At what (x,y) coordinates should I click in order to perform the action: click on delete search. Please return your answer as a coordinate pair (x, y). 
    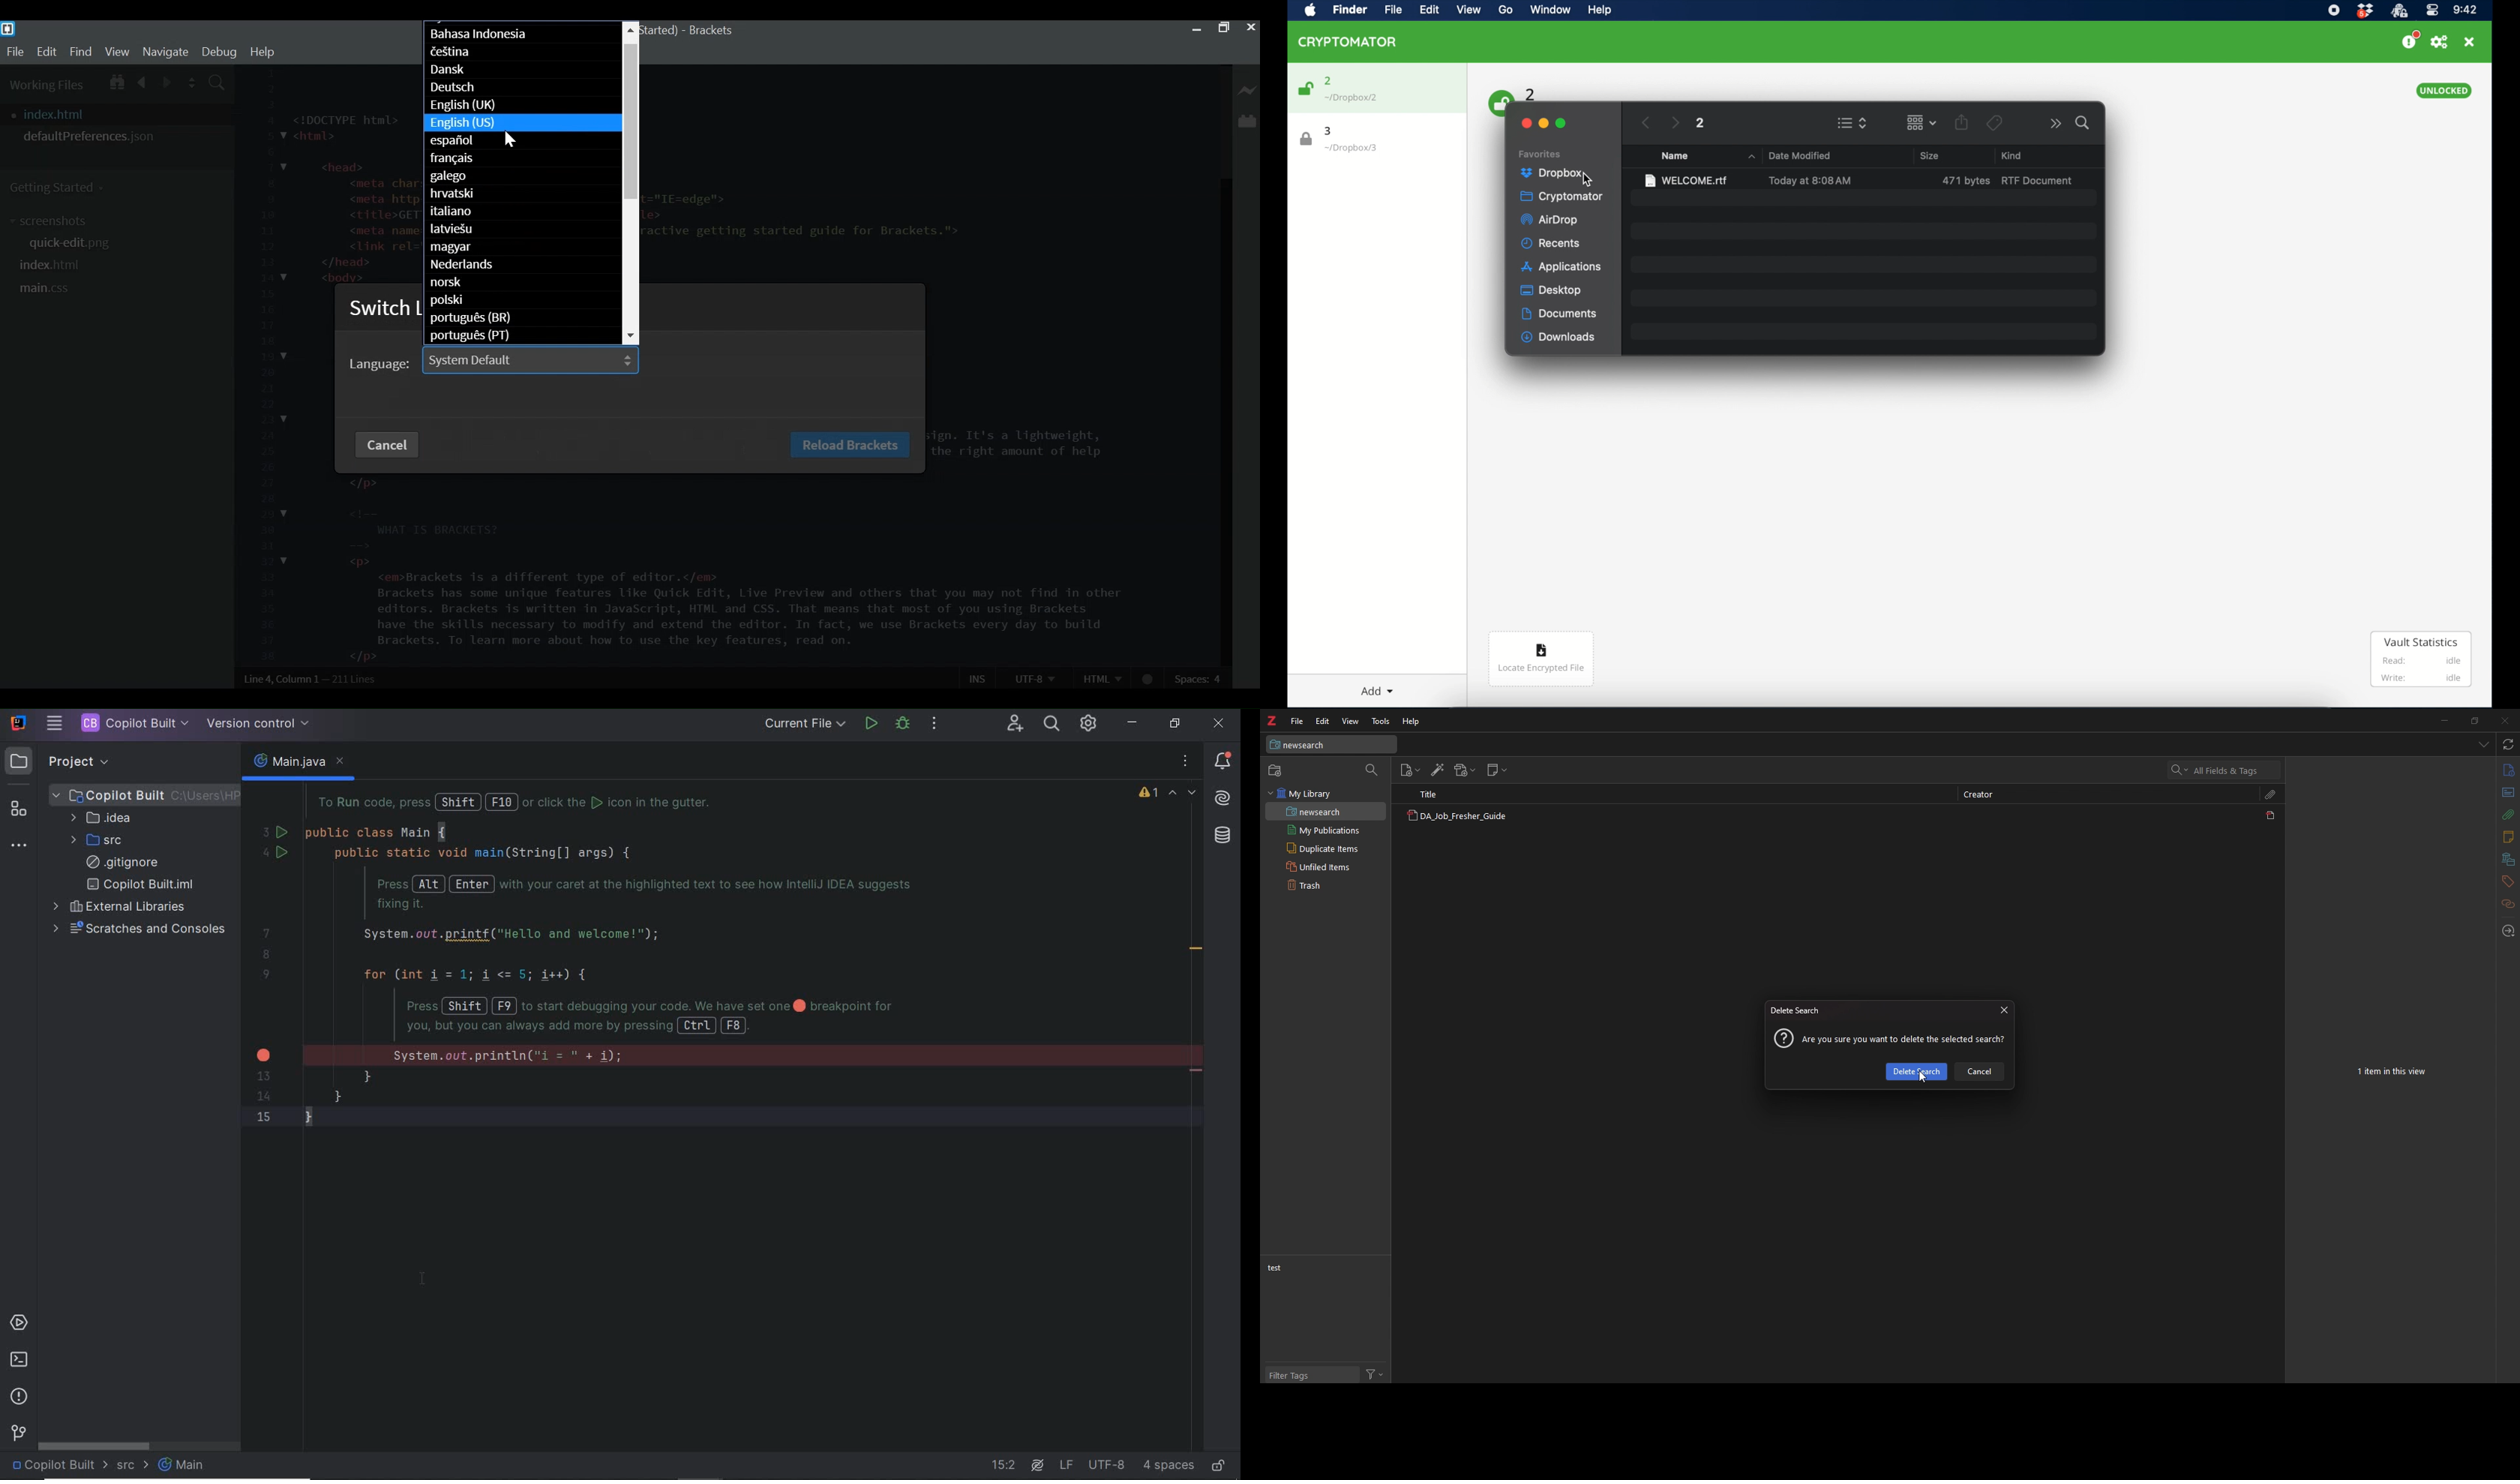
    Looking at the image, I should click on (1796, 1011).